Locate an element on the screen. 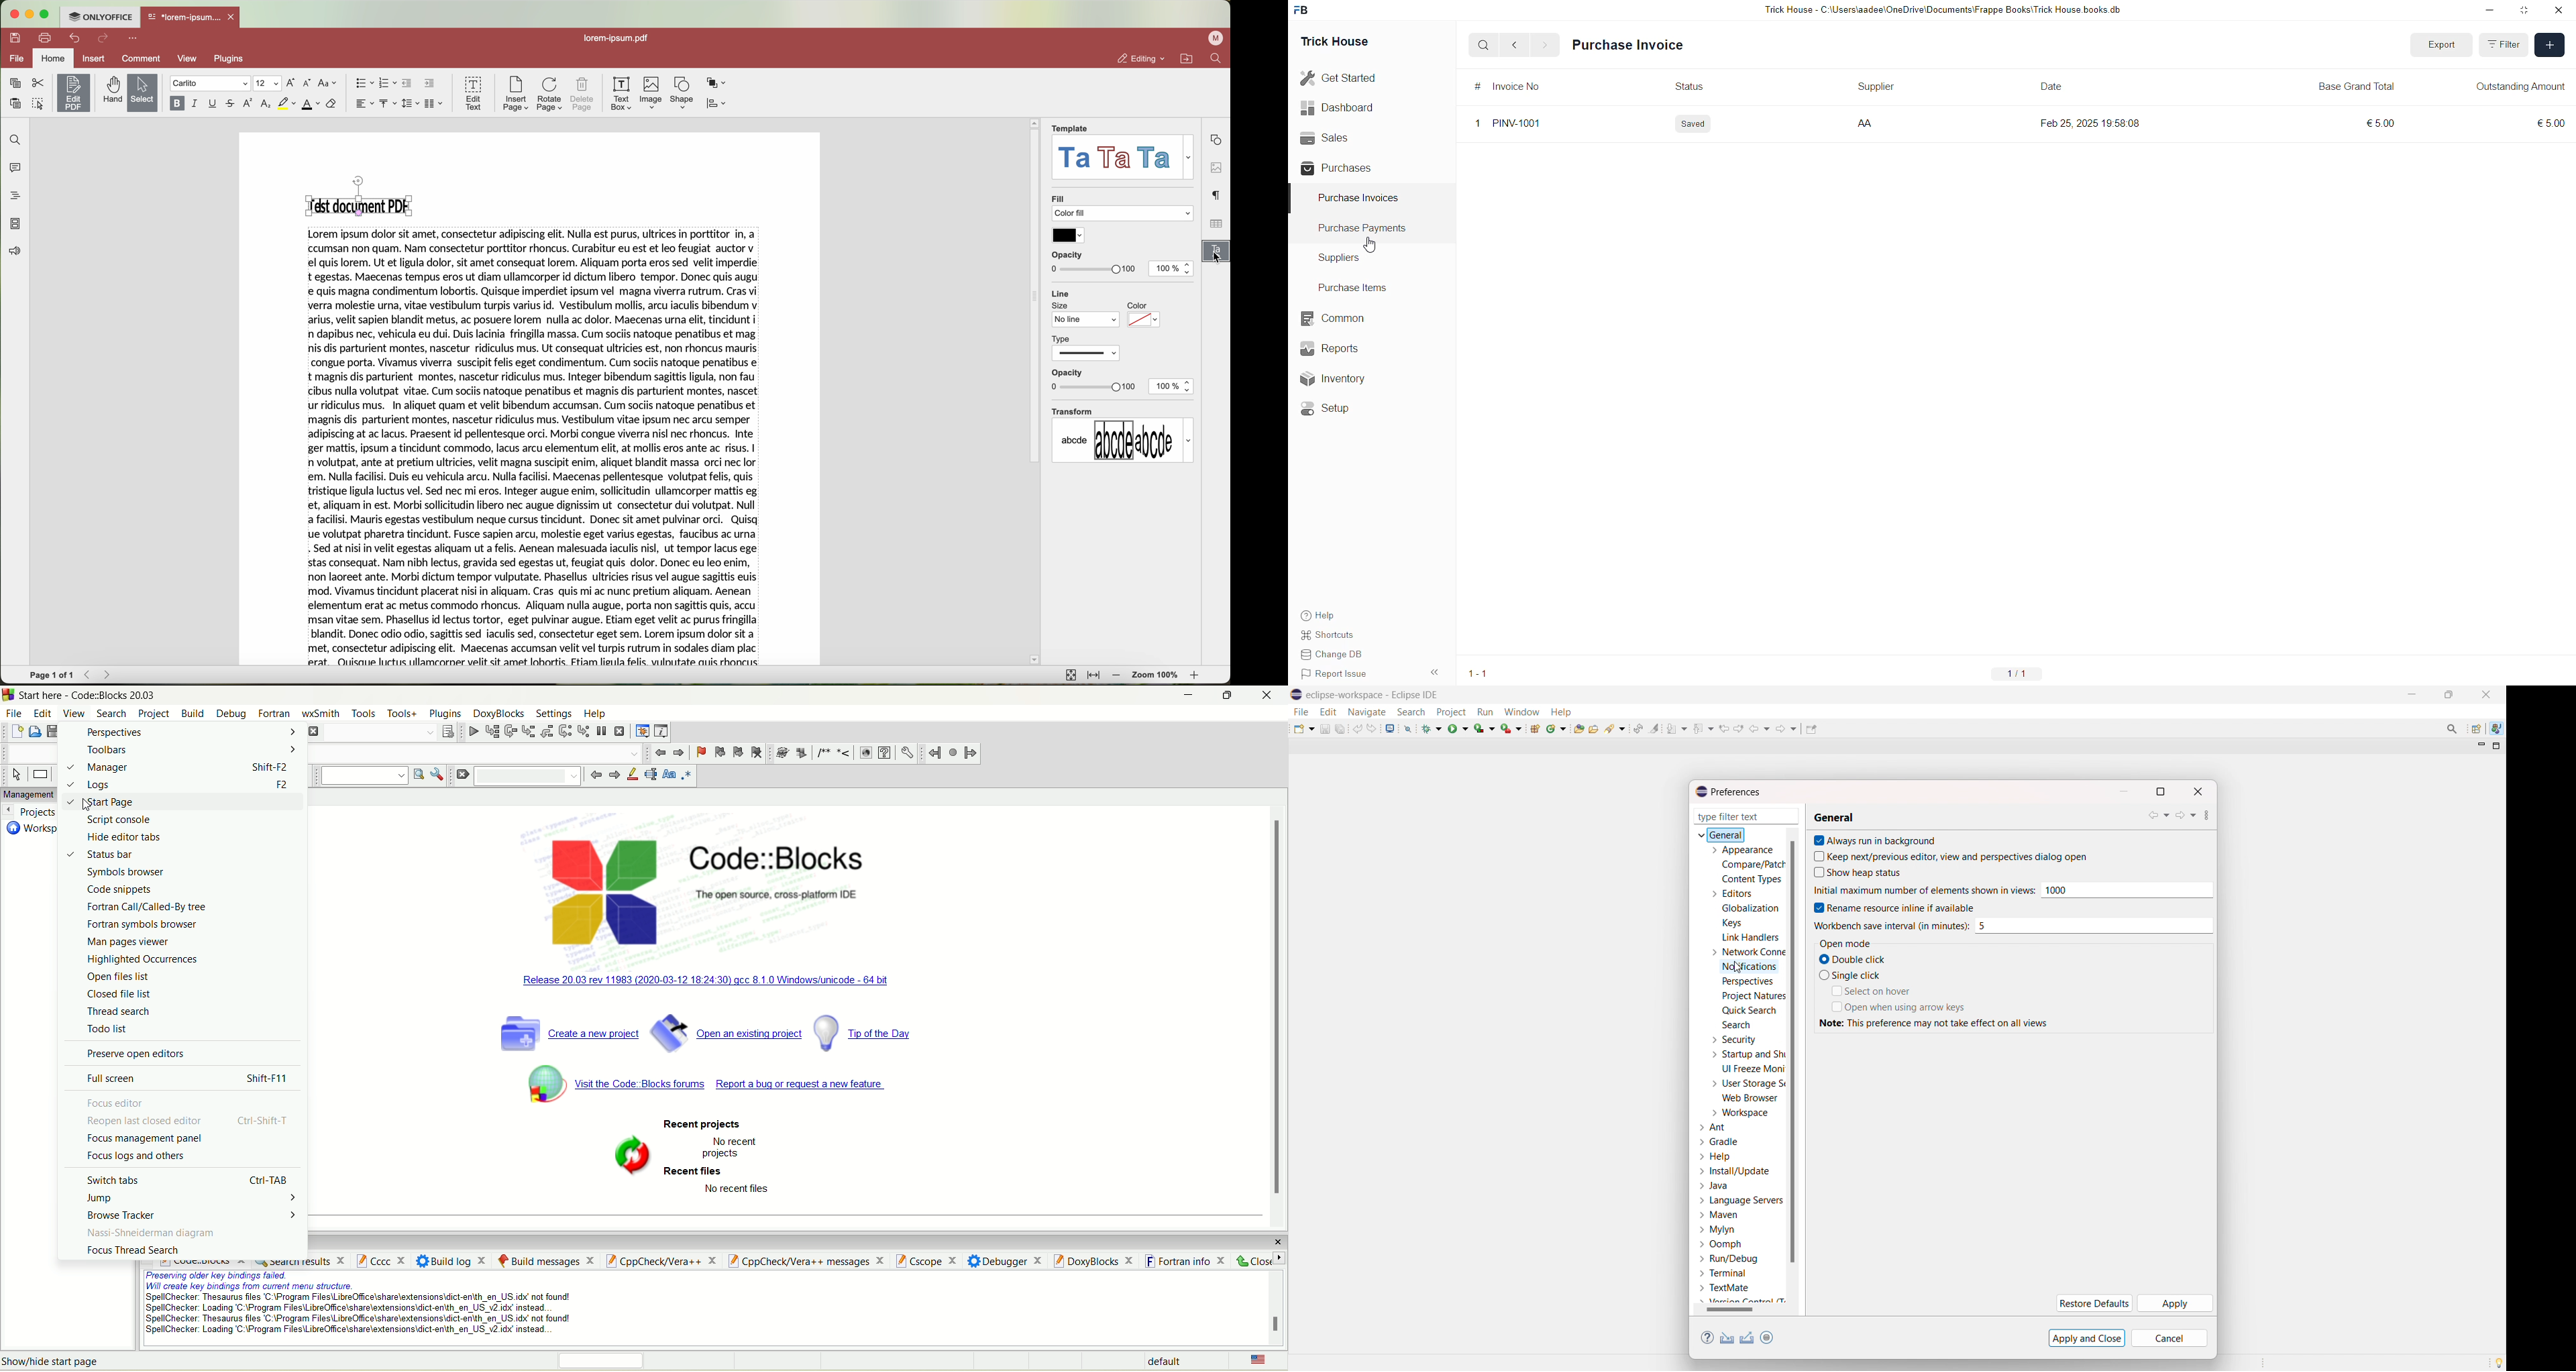 This screenshot has height=1372, width=2576. logs is located at coordinates (181, 785).